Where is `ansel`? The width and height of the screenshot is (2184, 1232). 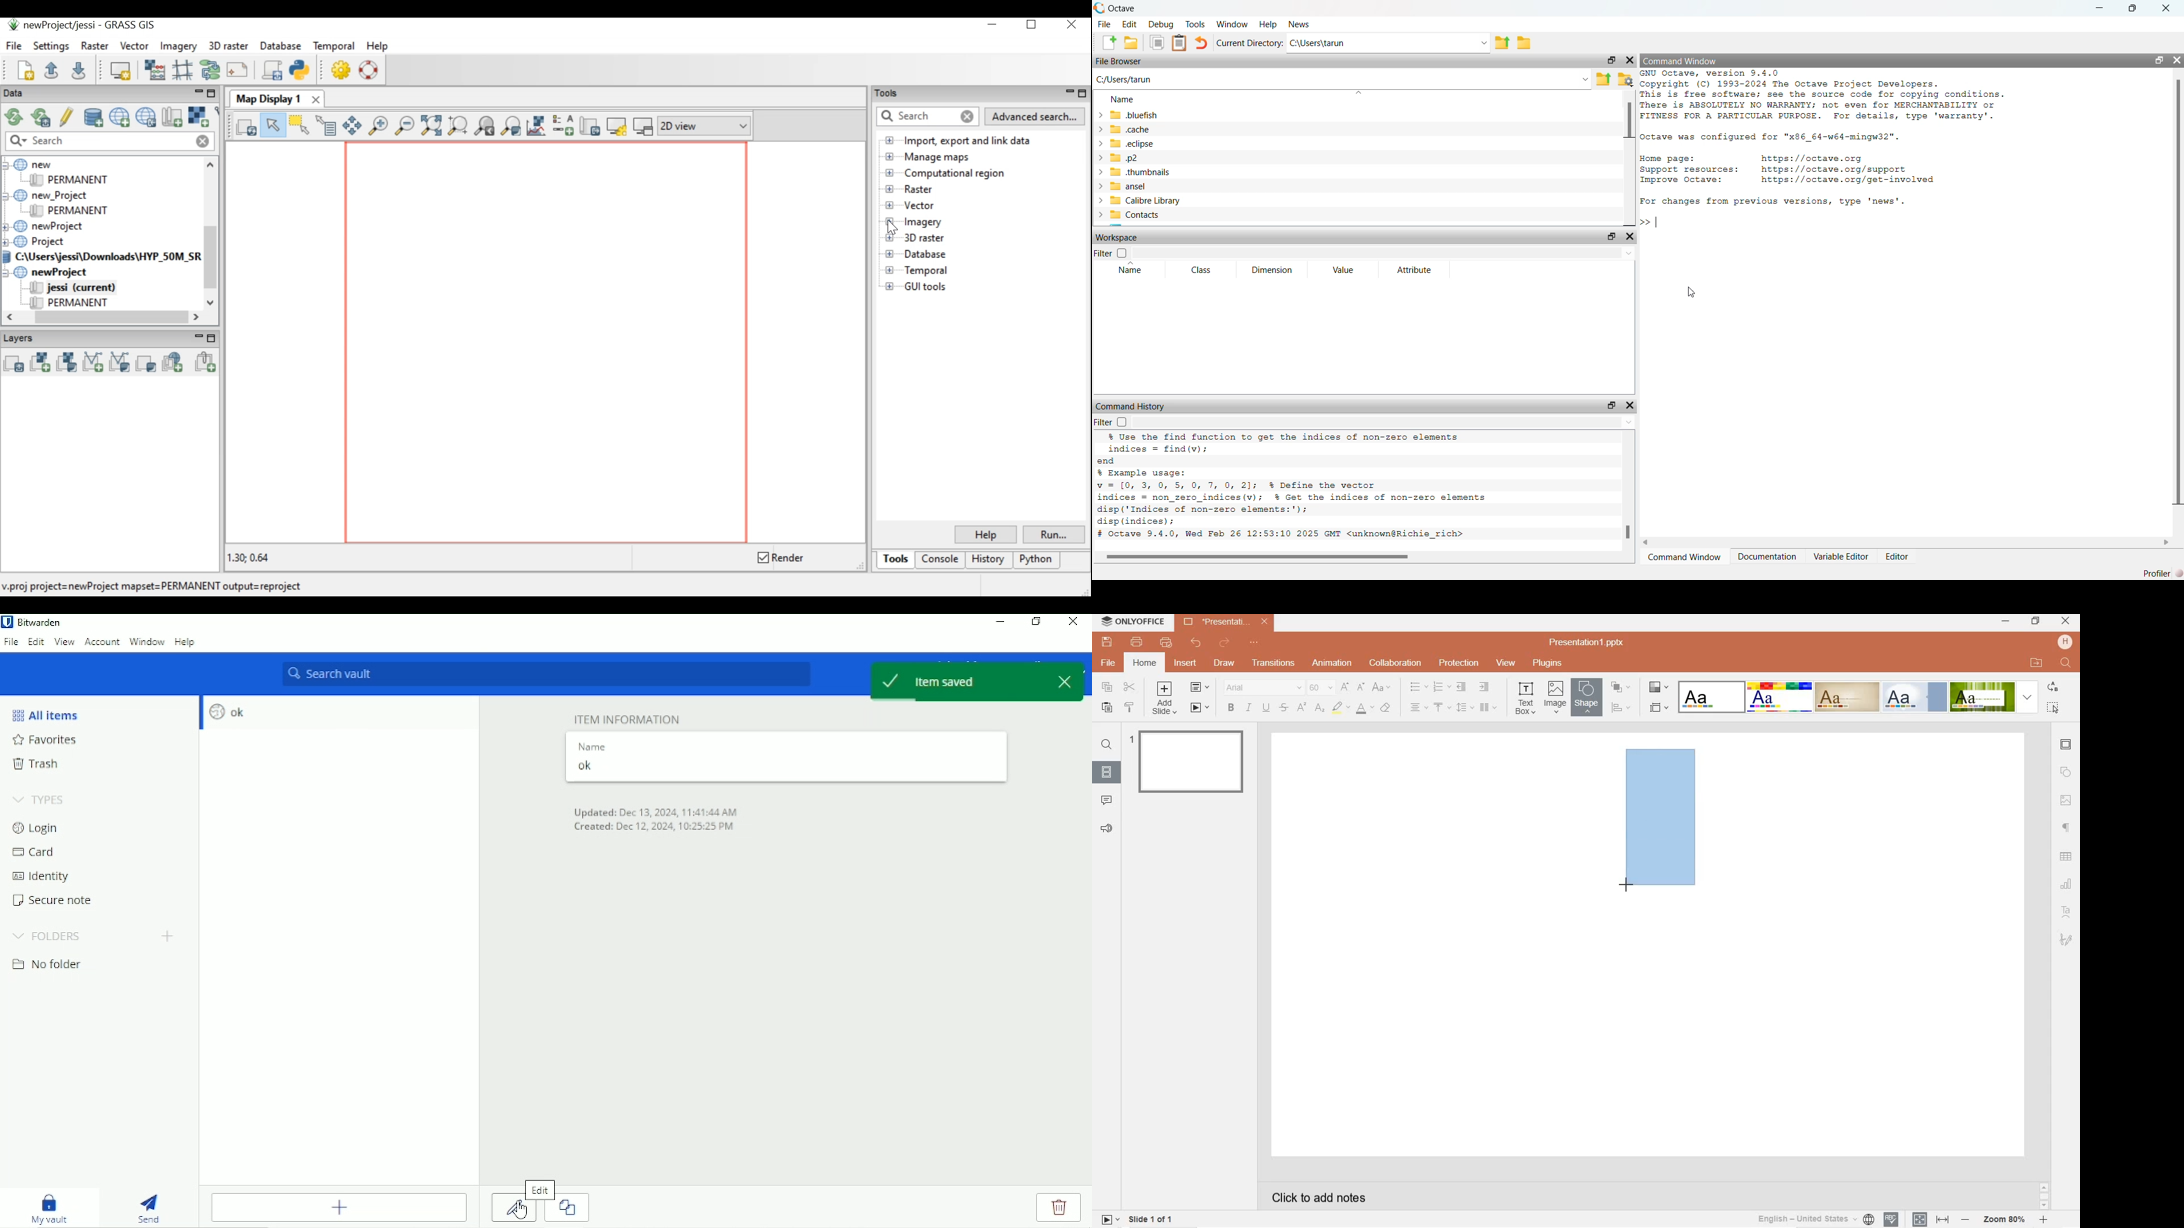
ansel is located at coordinates (1126, 188).